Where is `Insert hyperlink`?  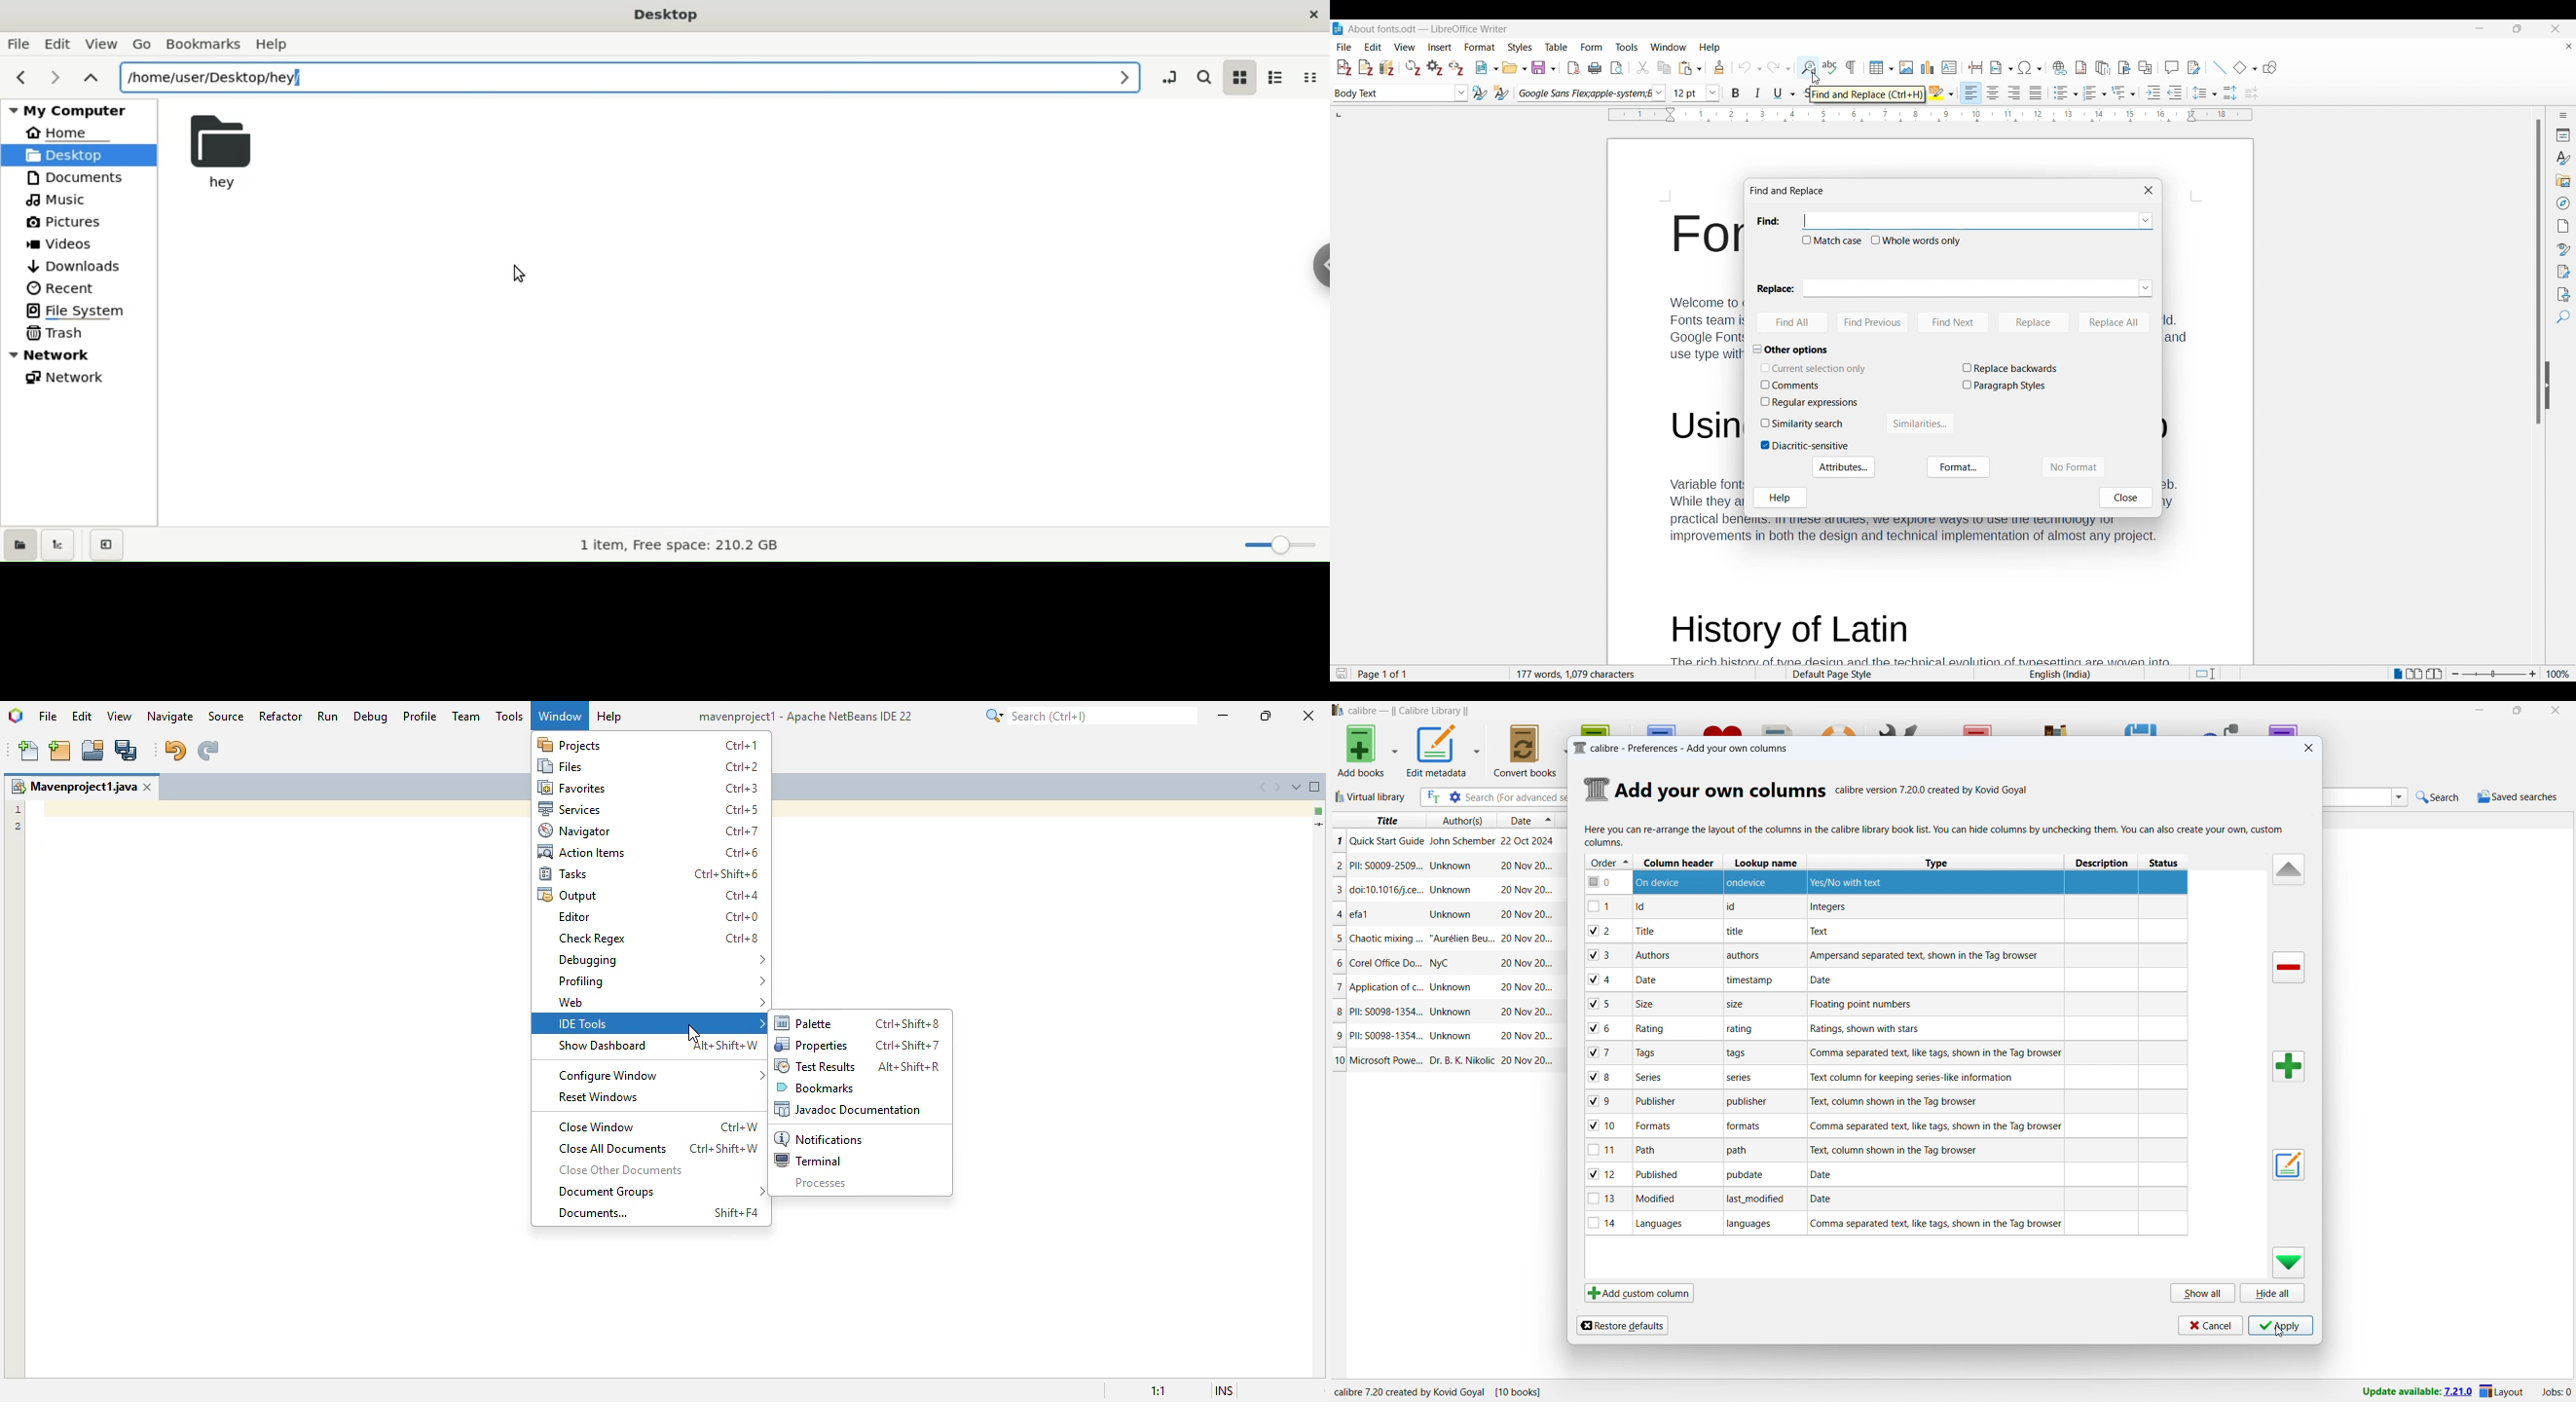 Insert hyperlink is located at coordinates (2060, 68).